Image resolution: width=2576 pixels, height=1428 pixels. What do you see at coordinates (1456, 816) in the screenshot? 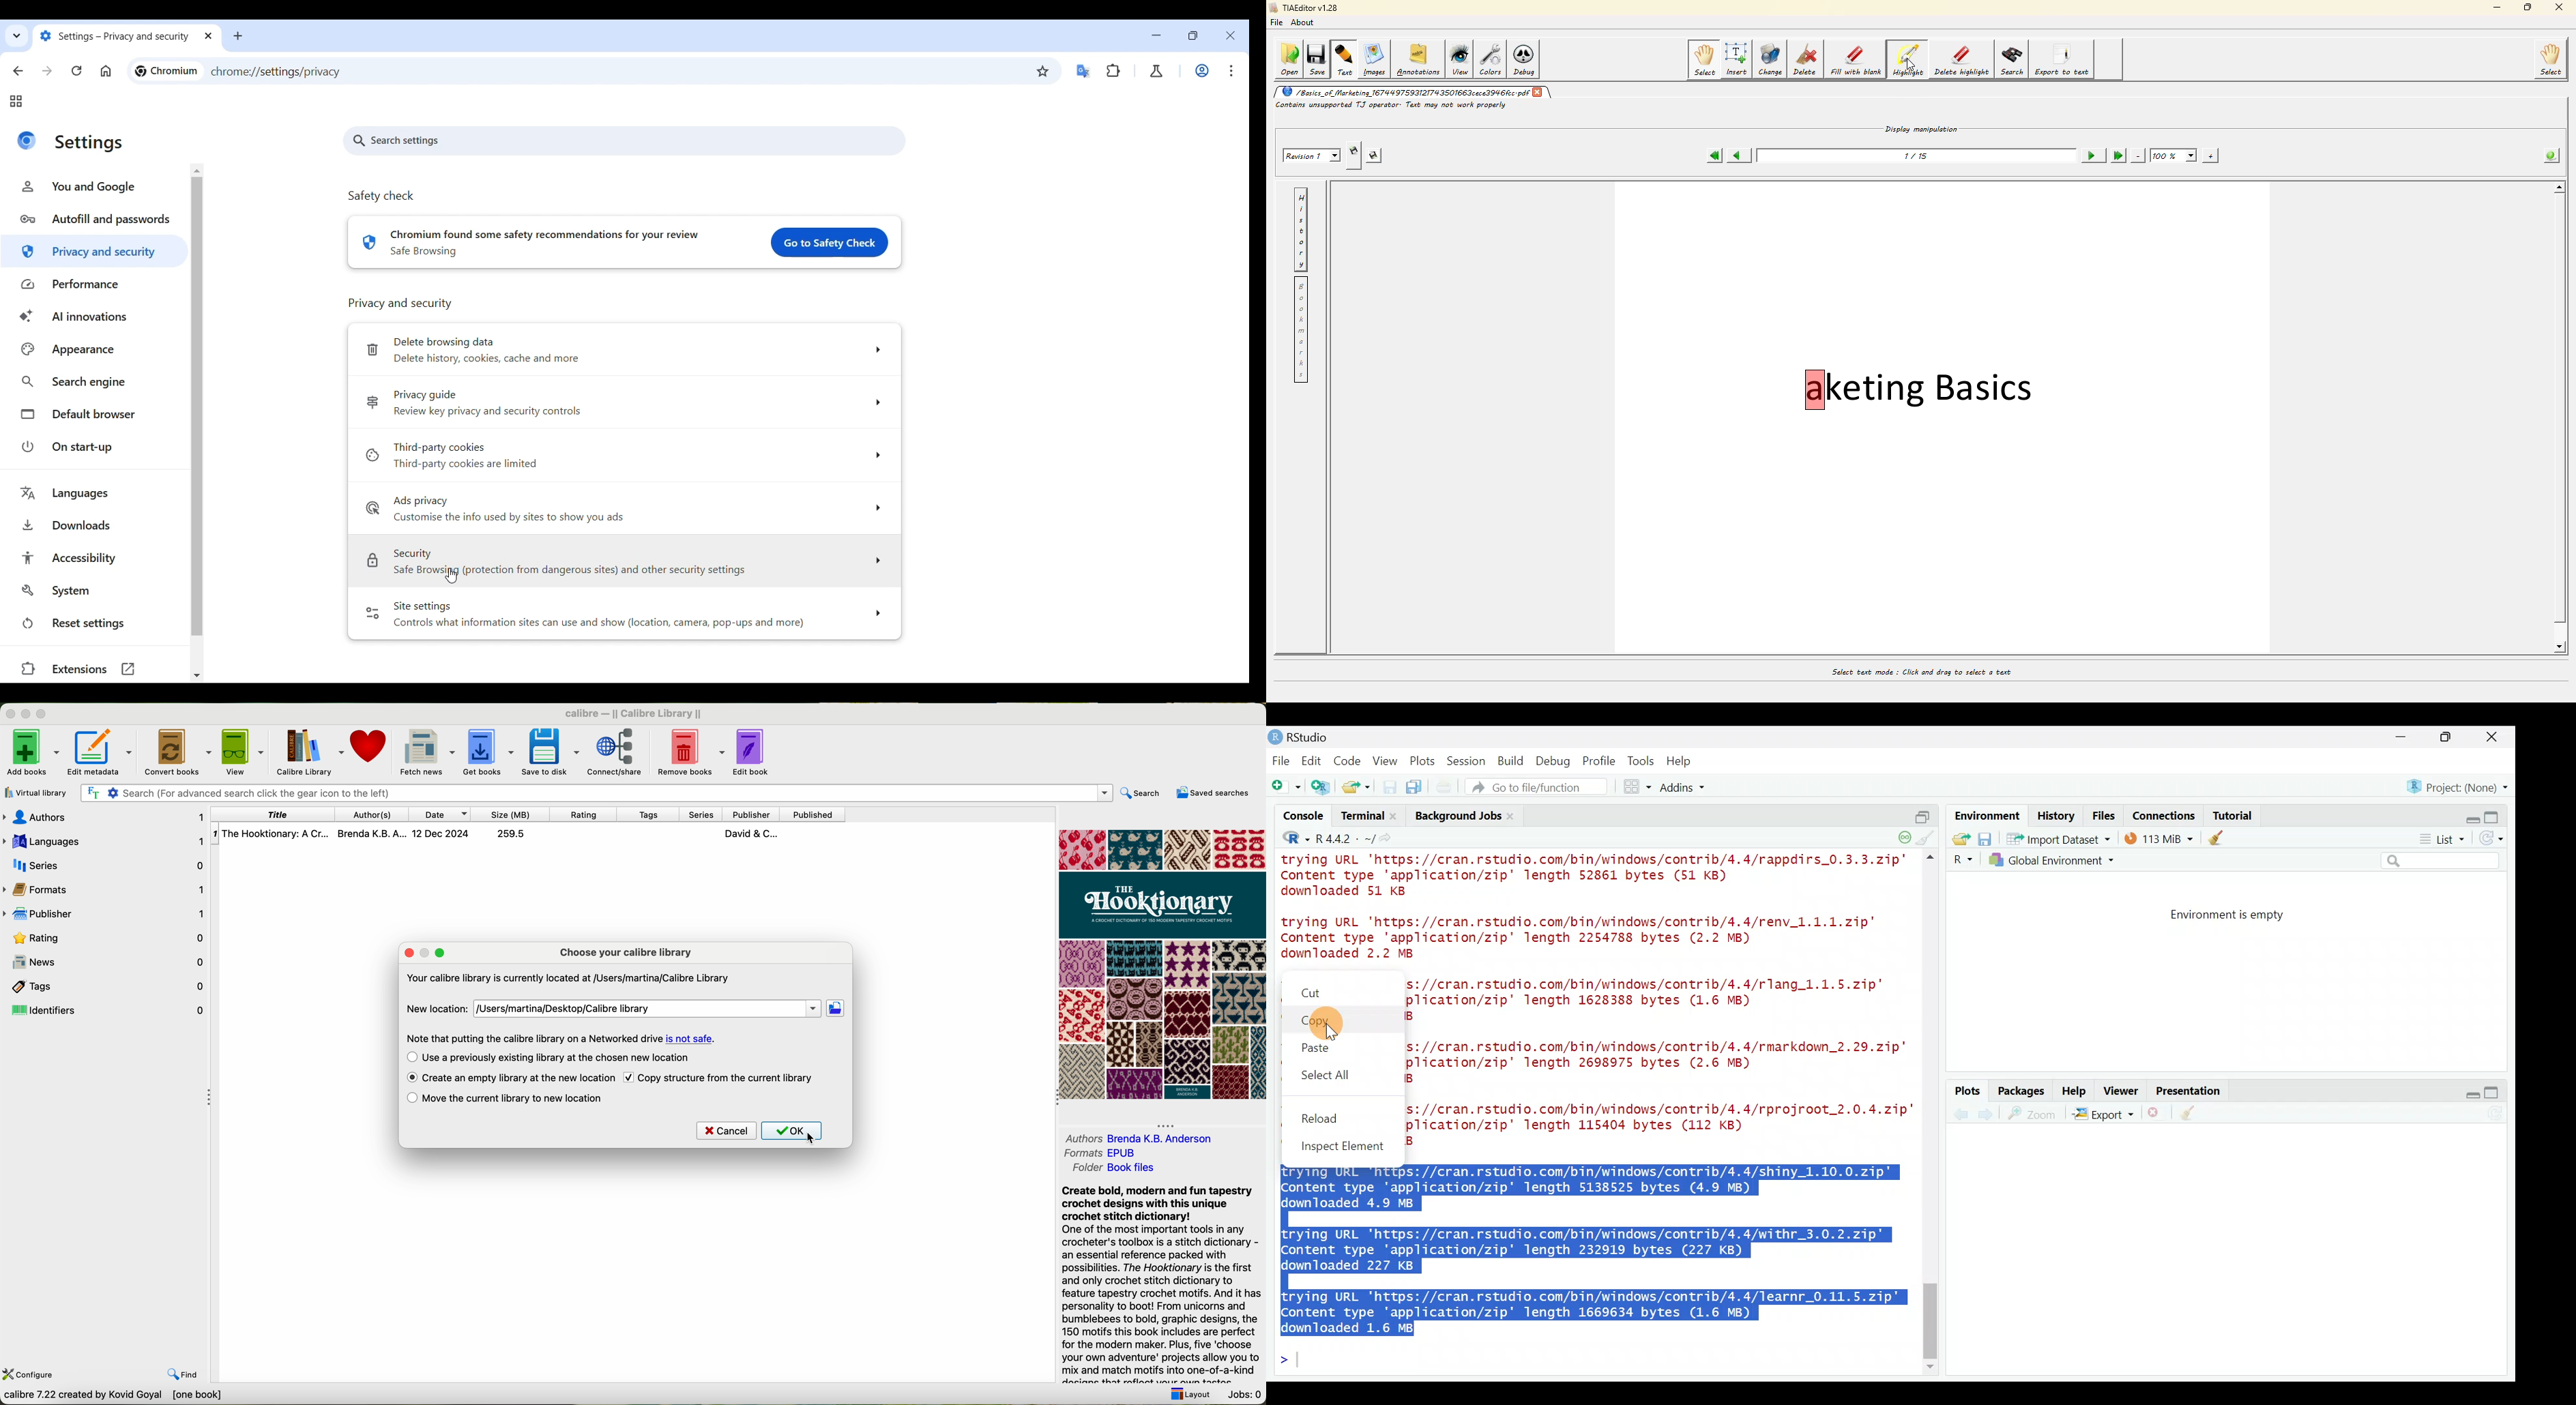
I see `Background jobs` at bounding box center [1456, 816].